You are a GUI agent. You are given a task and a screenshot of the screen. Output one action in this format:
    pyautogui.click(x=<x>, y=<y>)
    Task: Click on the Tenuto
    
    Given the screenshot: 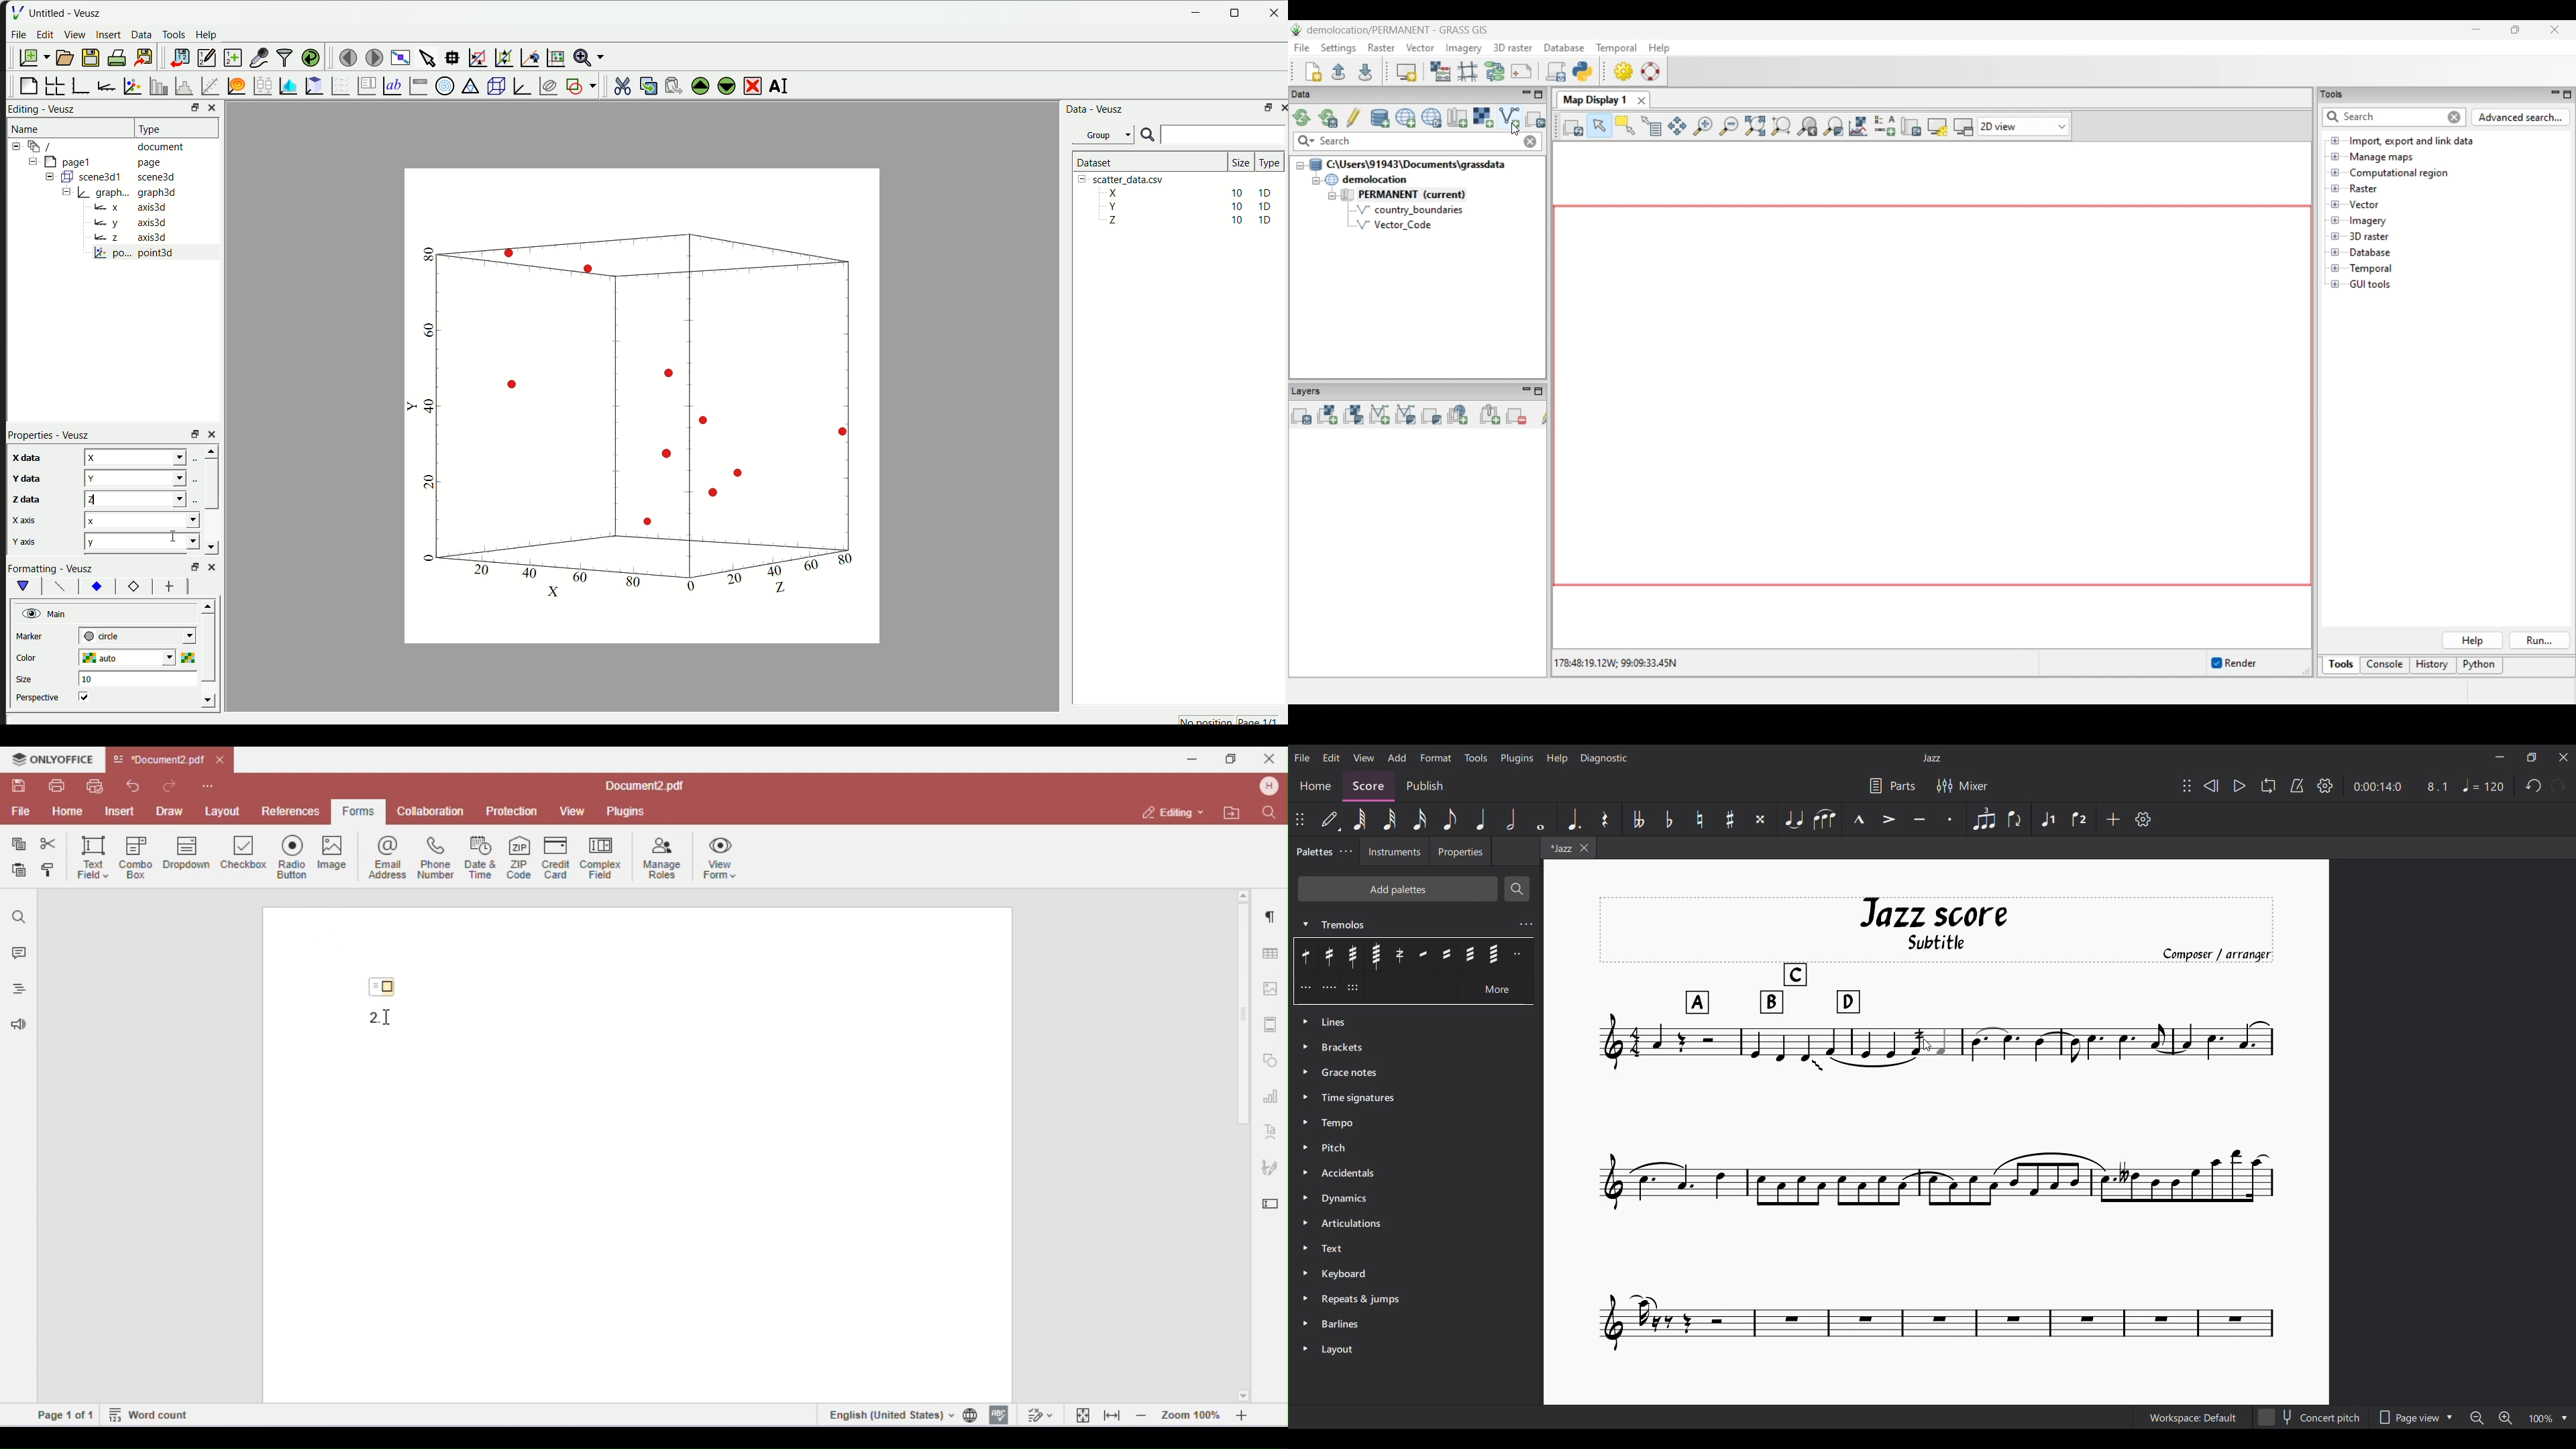 What is the action you would take?
    pyautogui.click(x=1919, y=819)
    